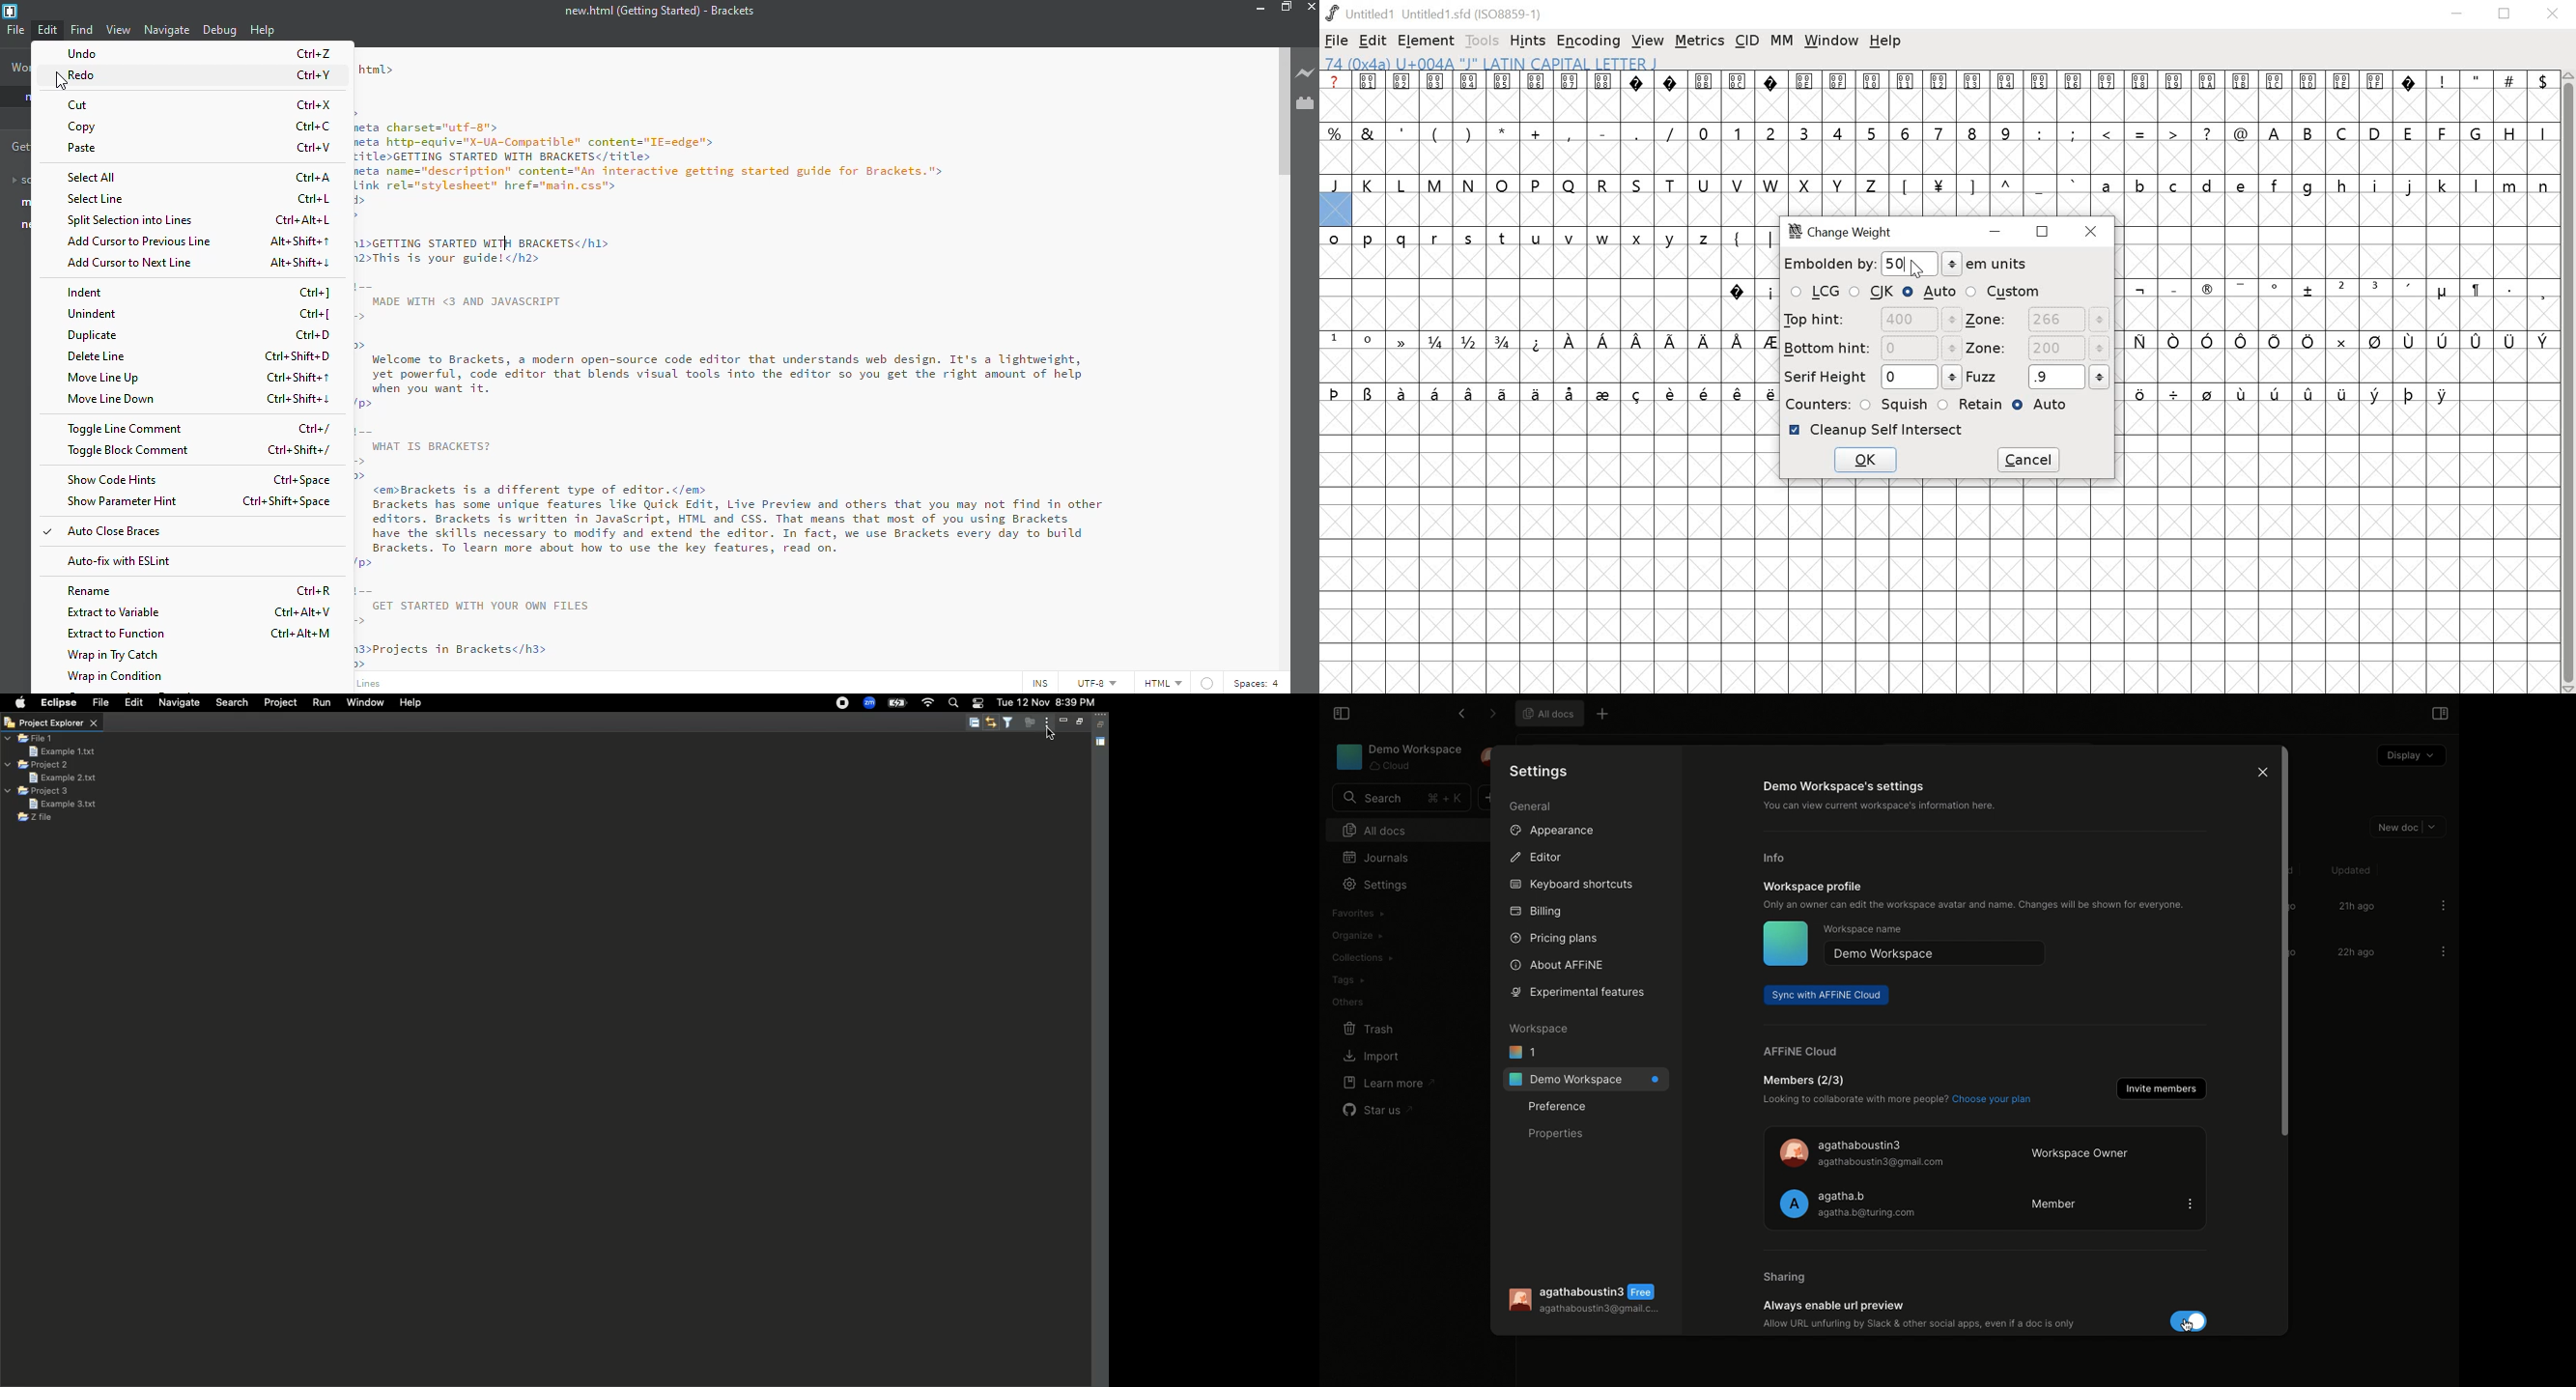  What do you see at coordinates (89, 591) in the screenshot?
I see `rename` at bounding box center [89, 591].